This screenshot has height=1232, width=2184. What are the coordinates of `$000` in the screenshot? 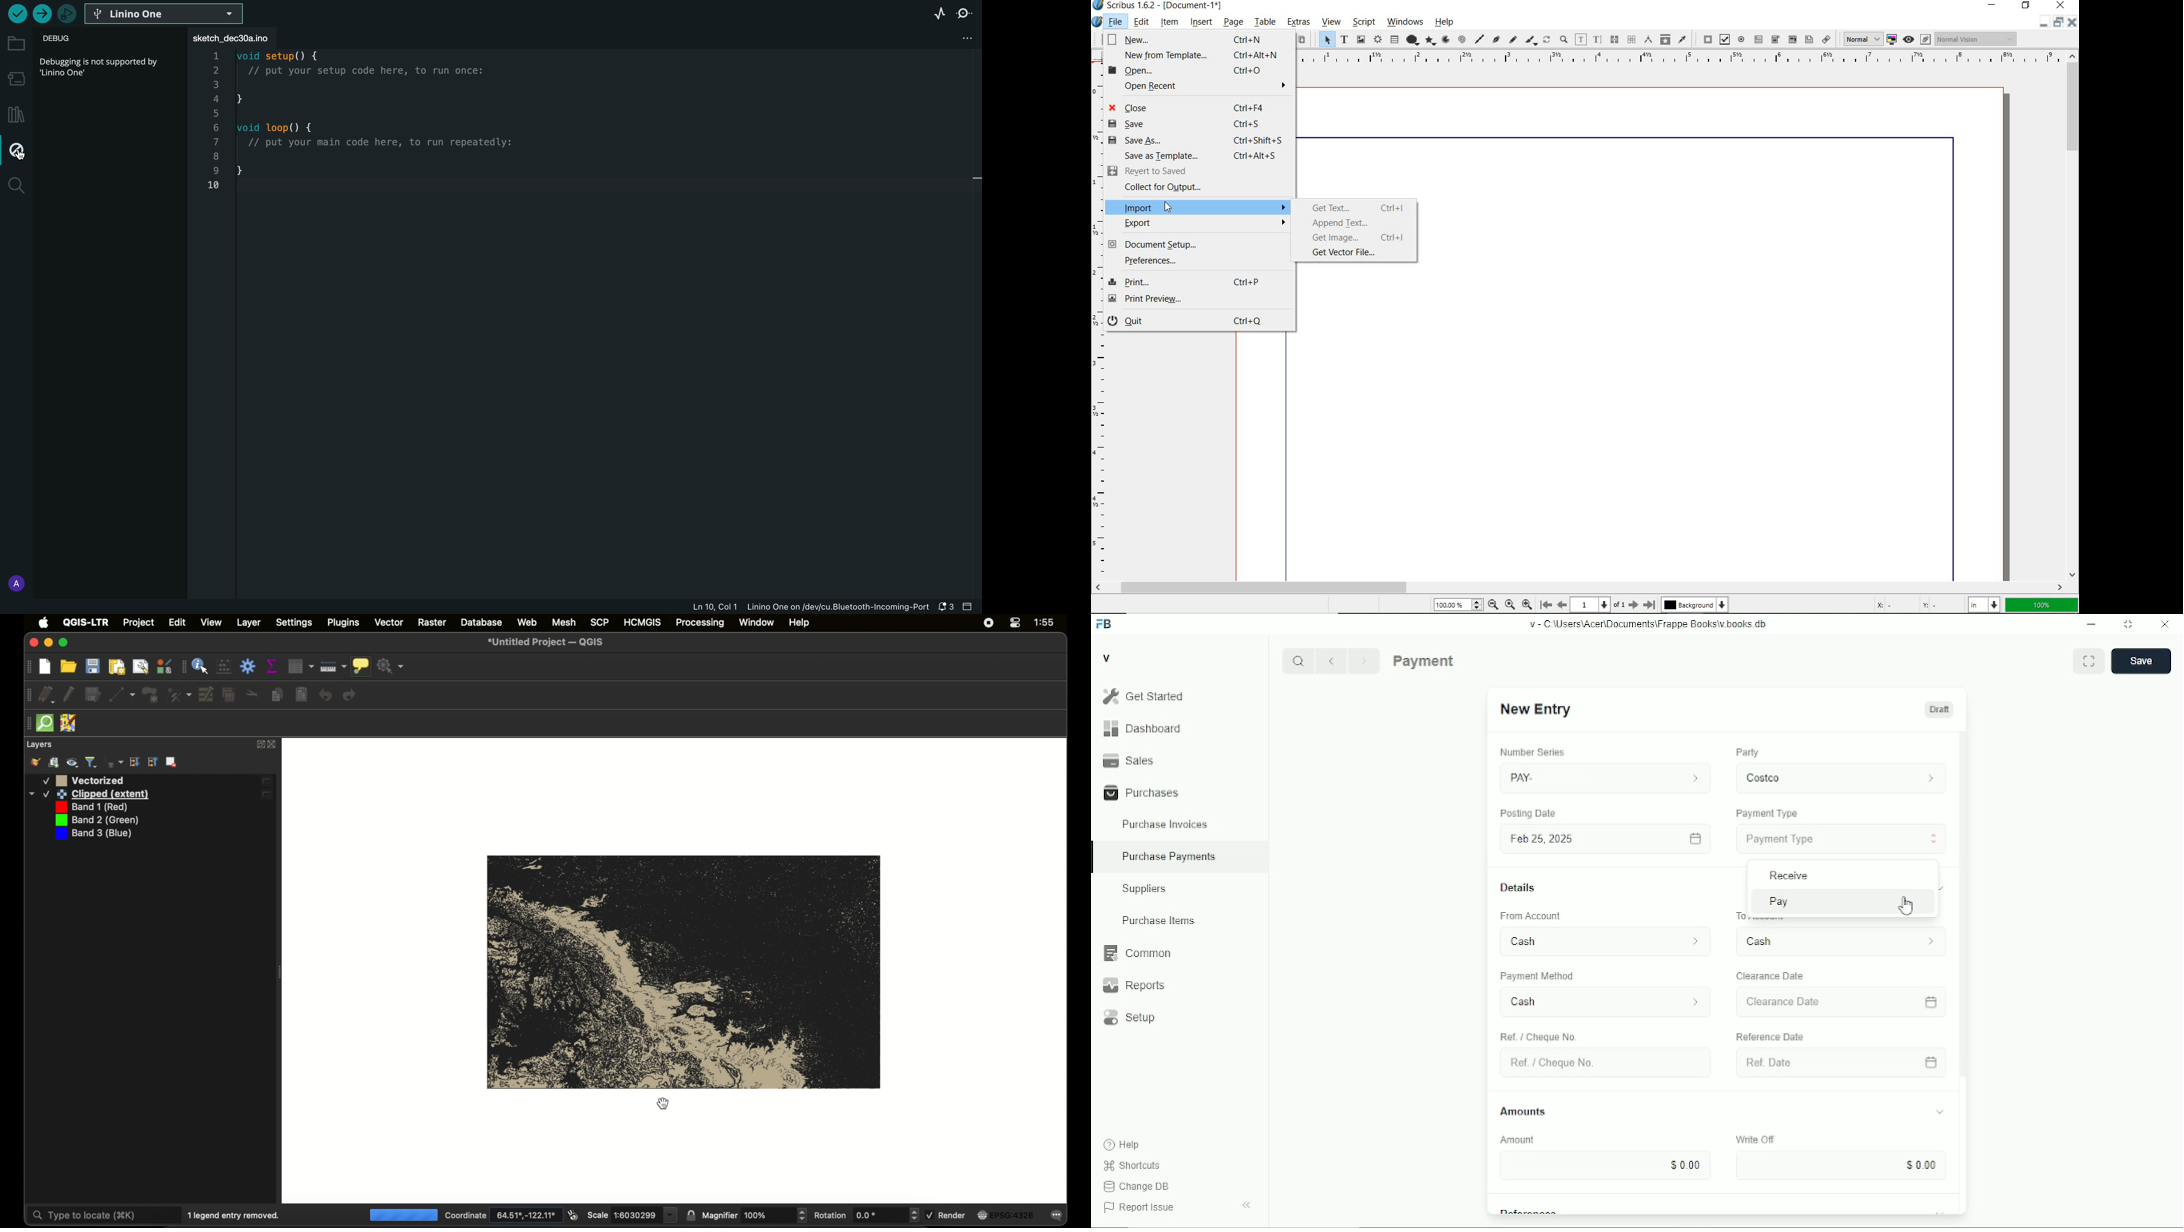 It's located at (1610, 1165).